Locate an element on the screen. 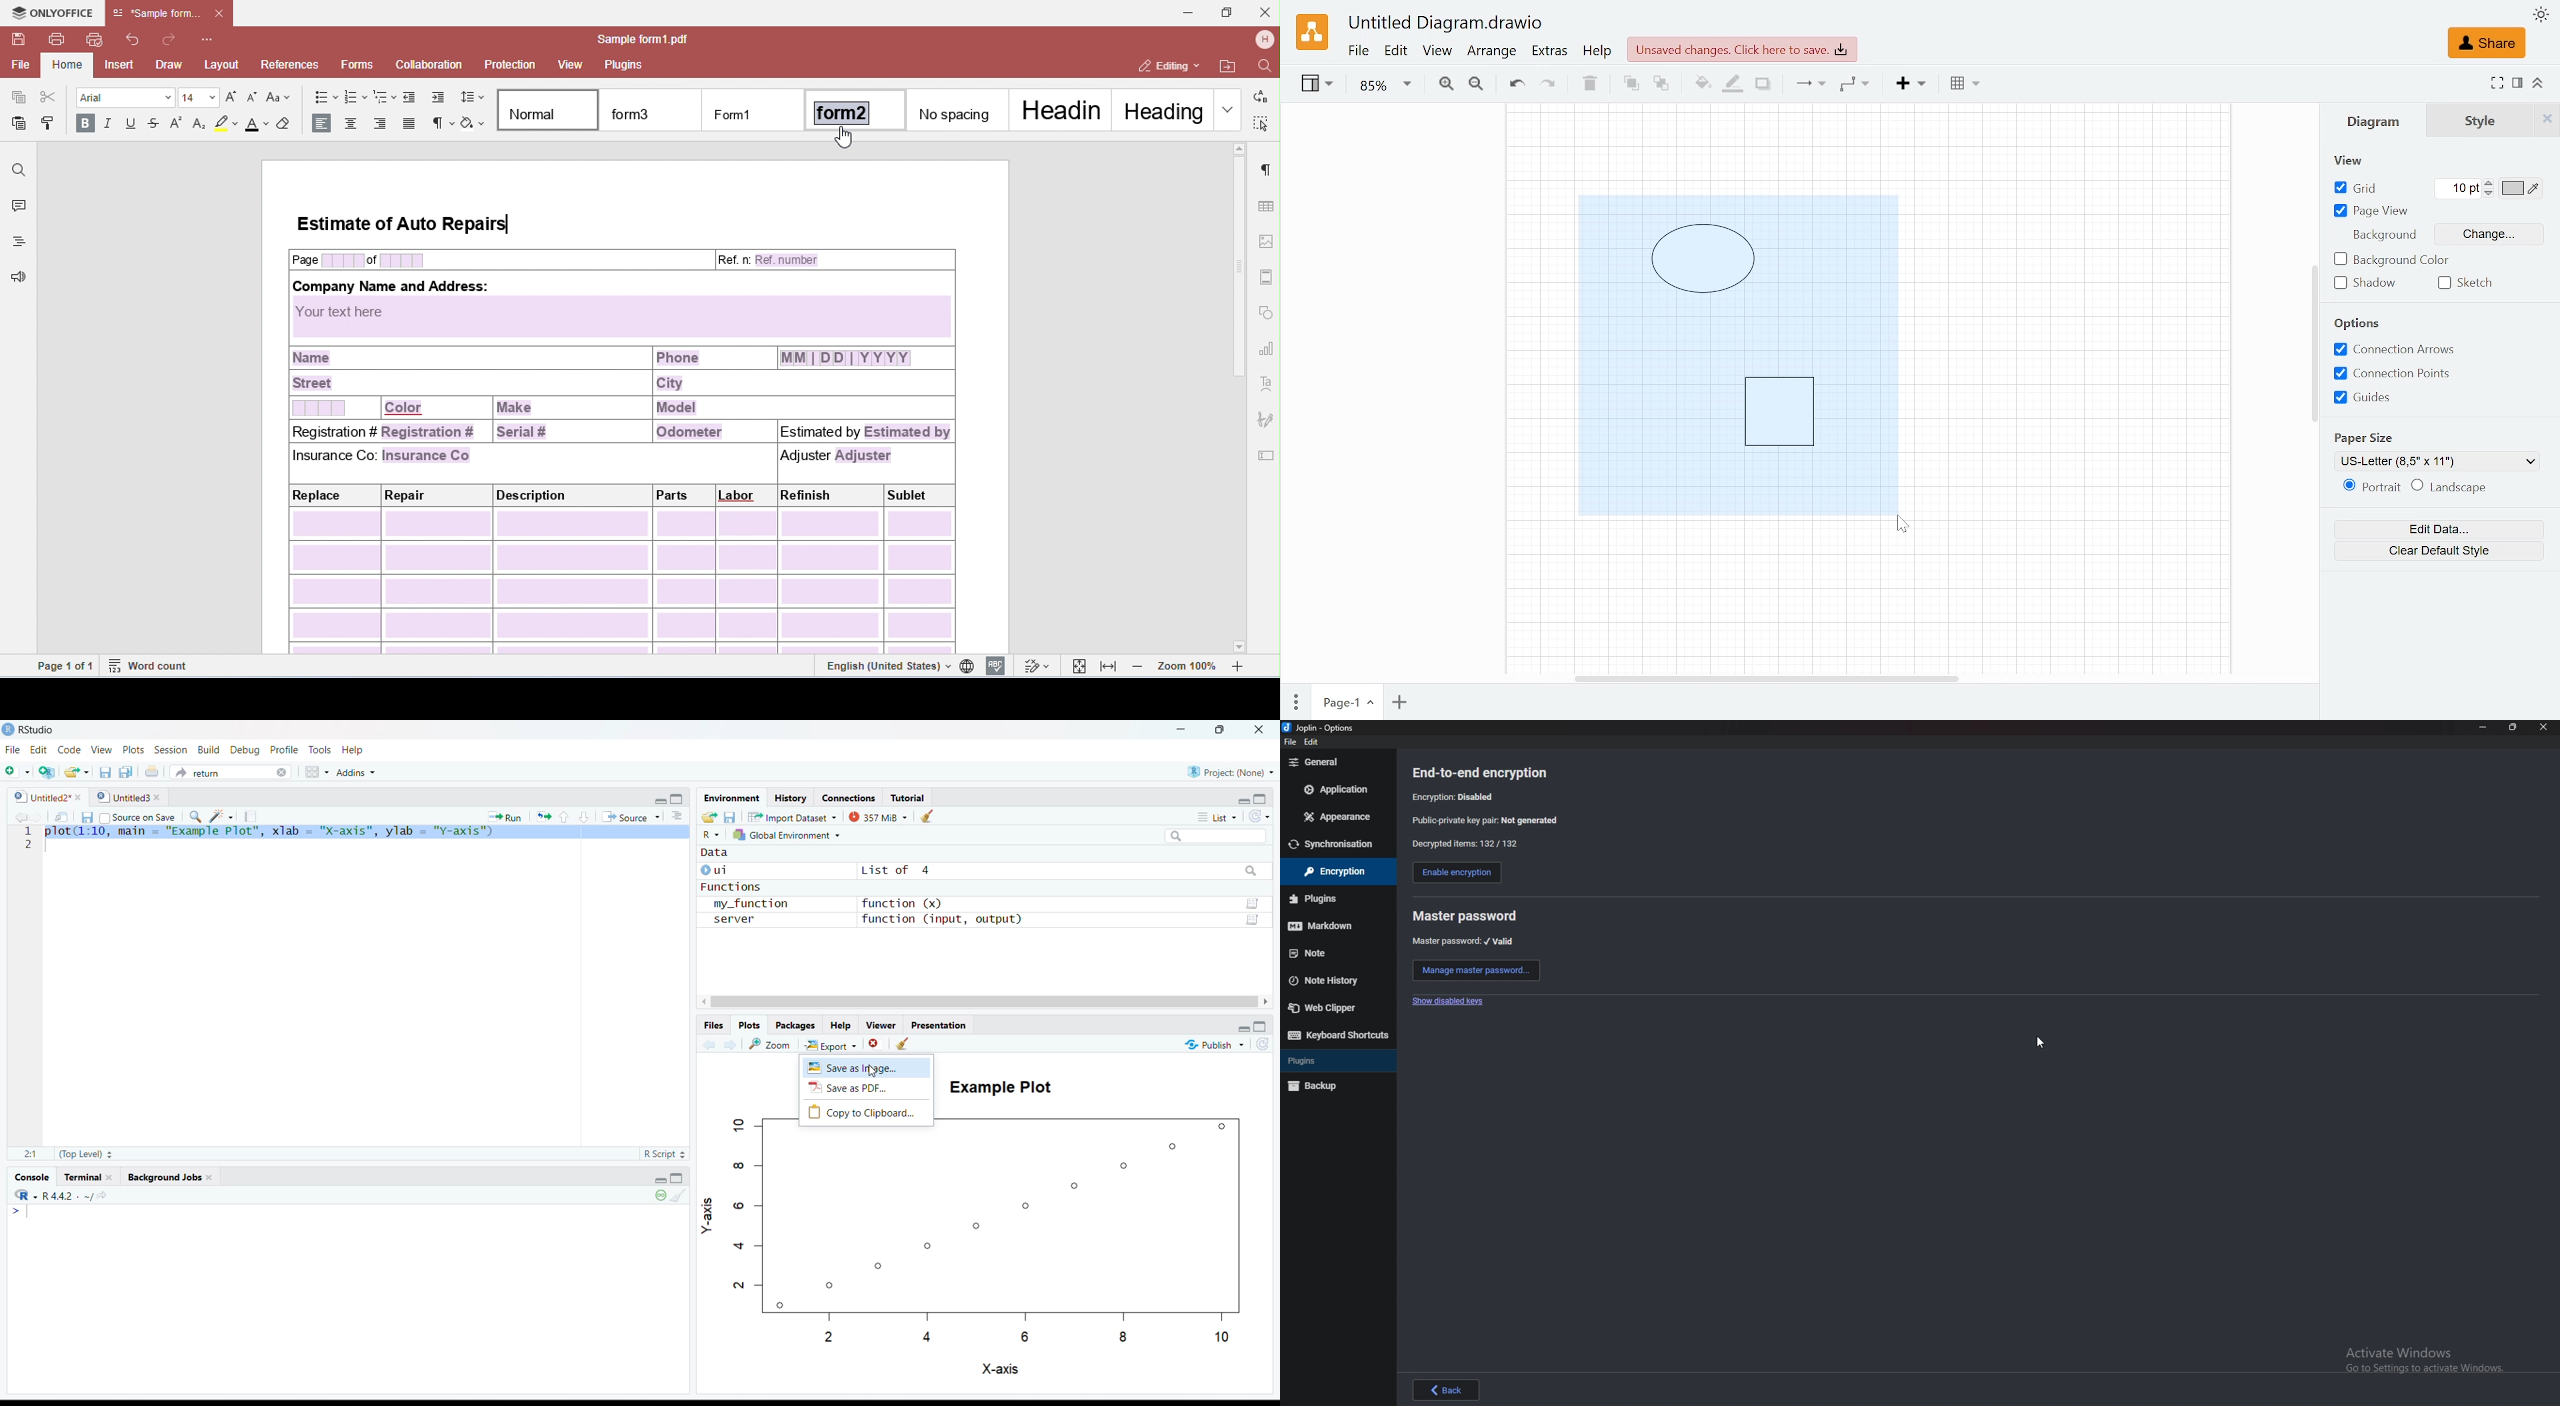  resize is located at coordinates (2514, 728).